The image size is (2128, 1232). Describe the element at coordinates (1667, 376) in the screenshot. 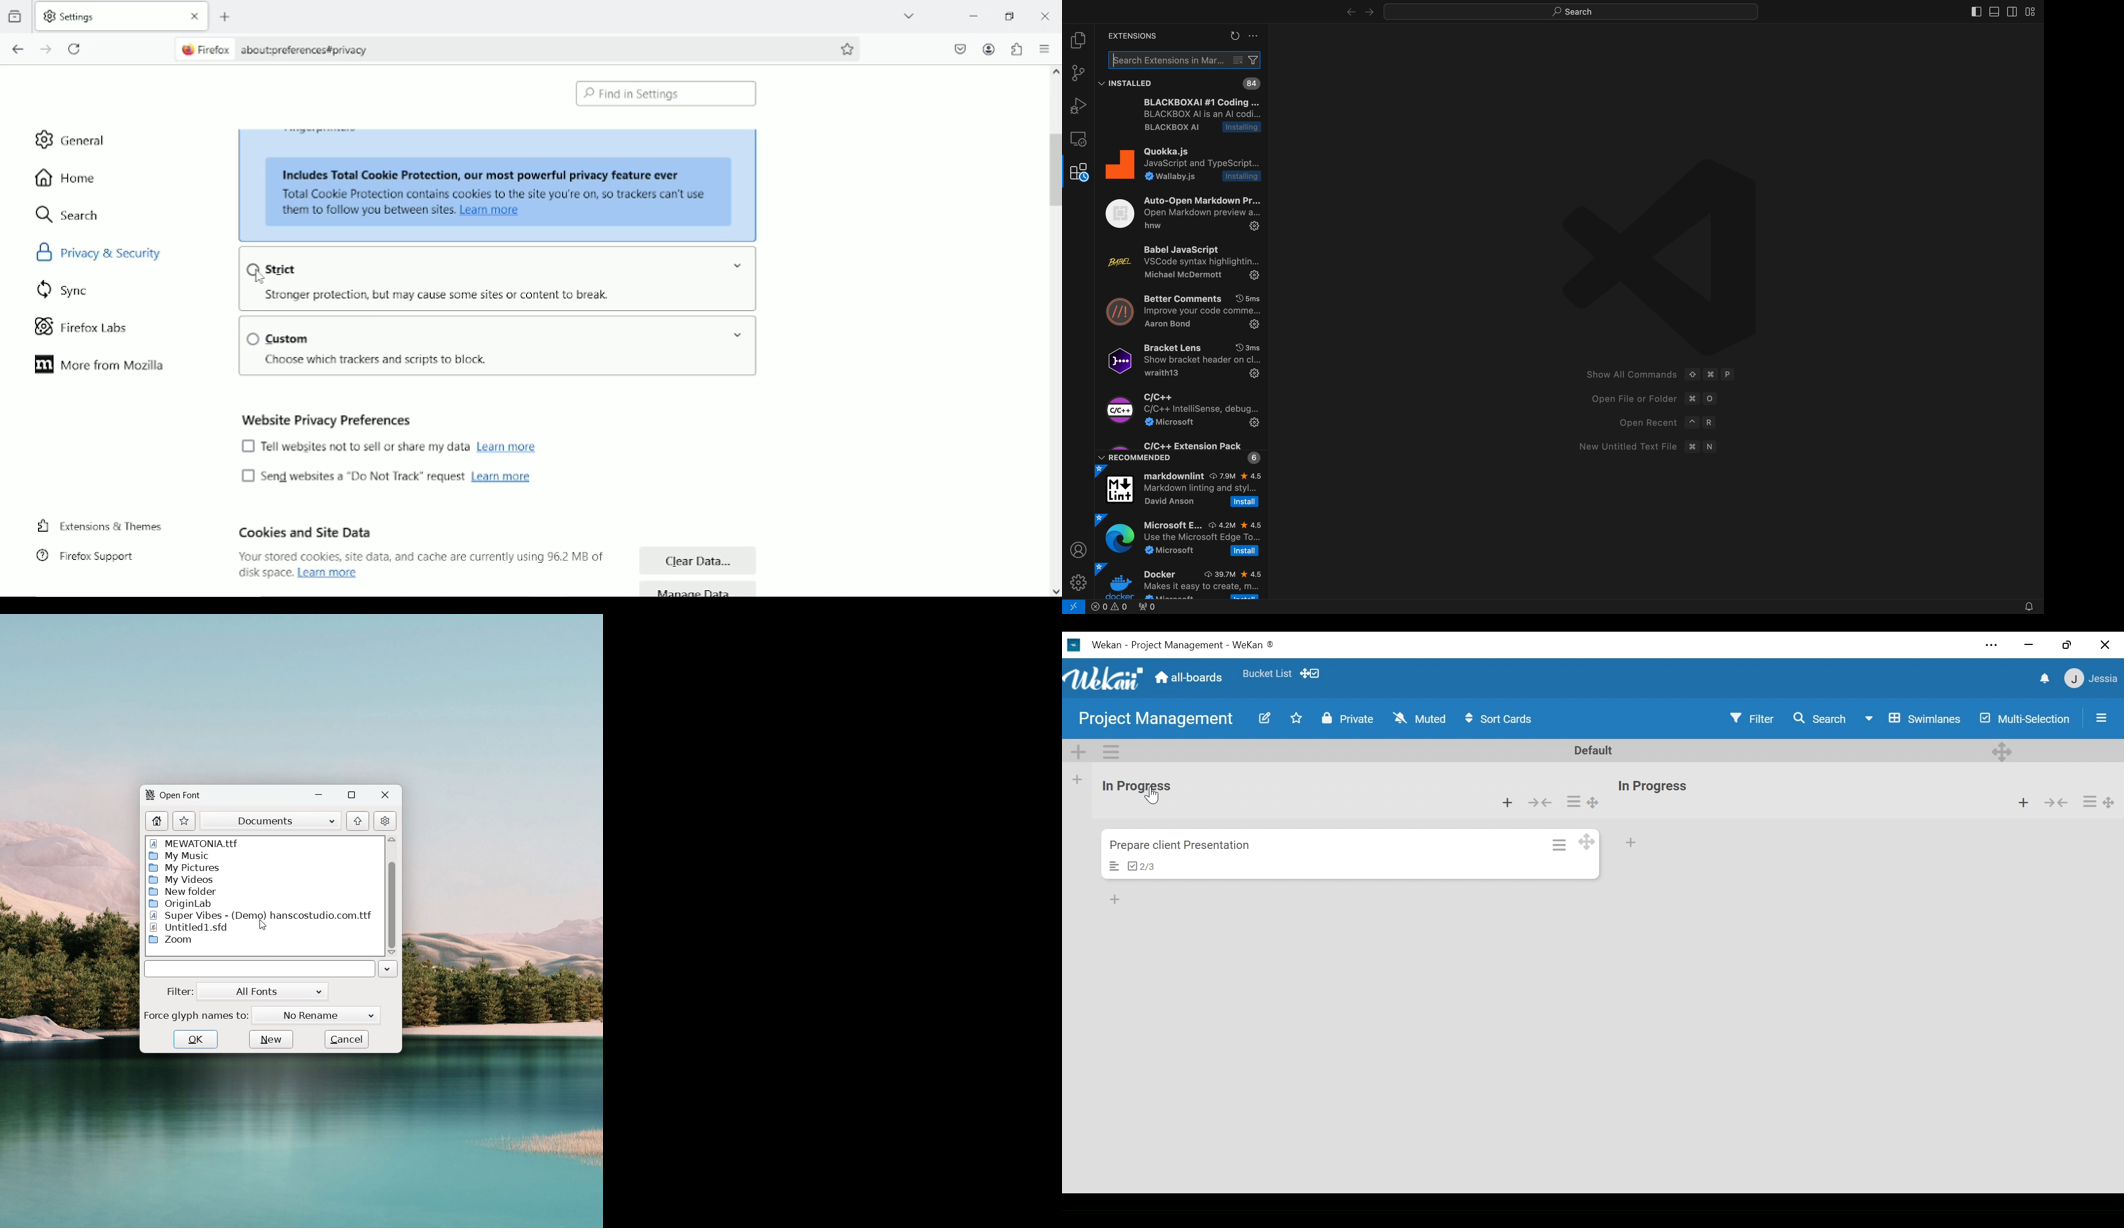

I see `show all commands` at that location.